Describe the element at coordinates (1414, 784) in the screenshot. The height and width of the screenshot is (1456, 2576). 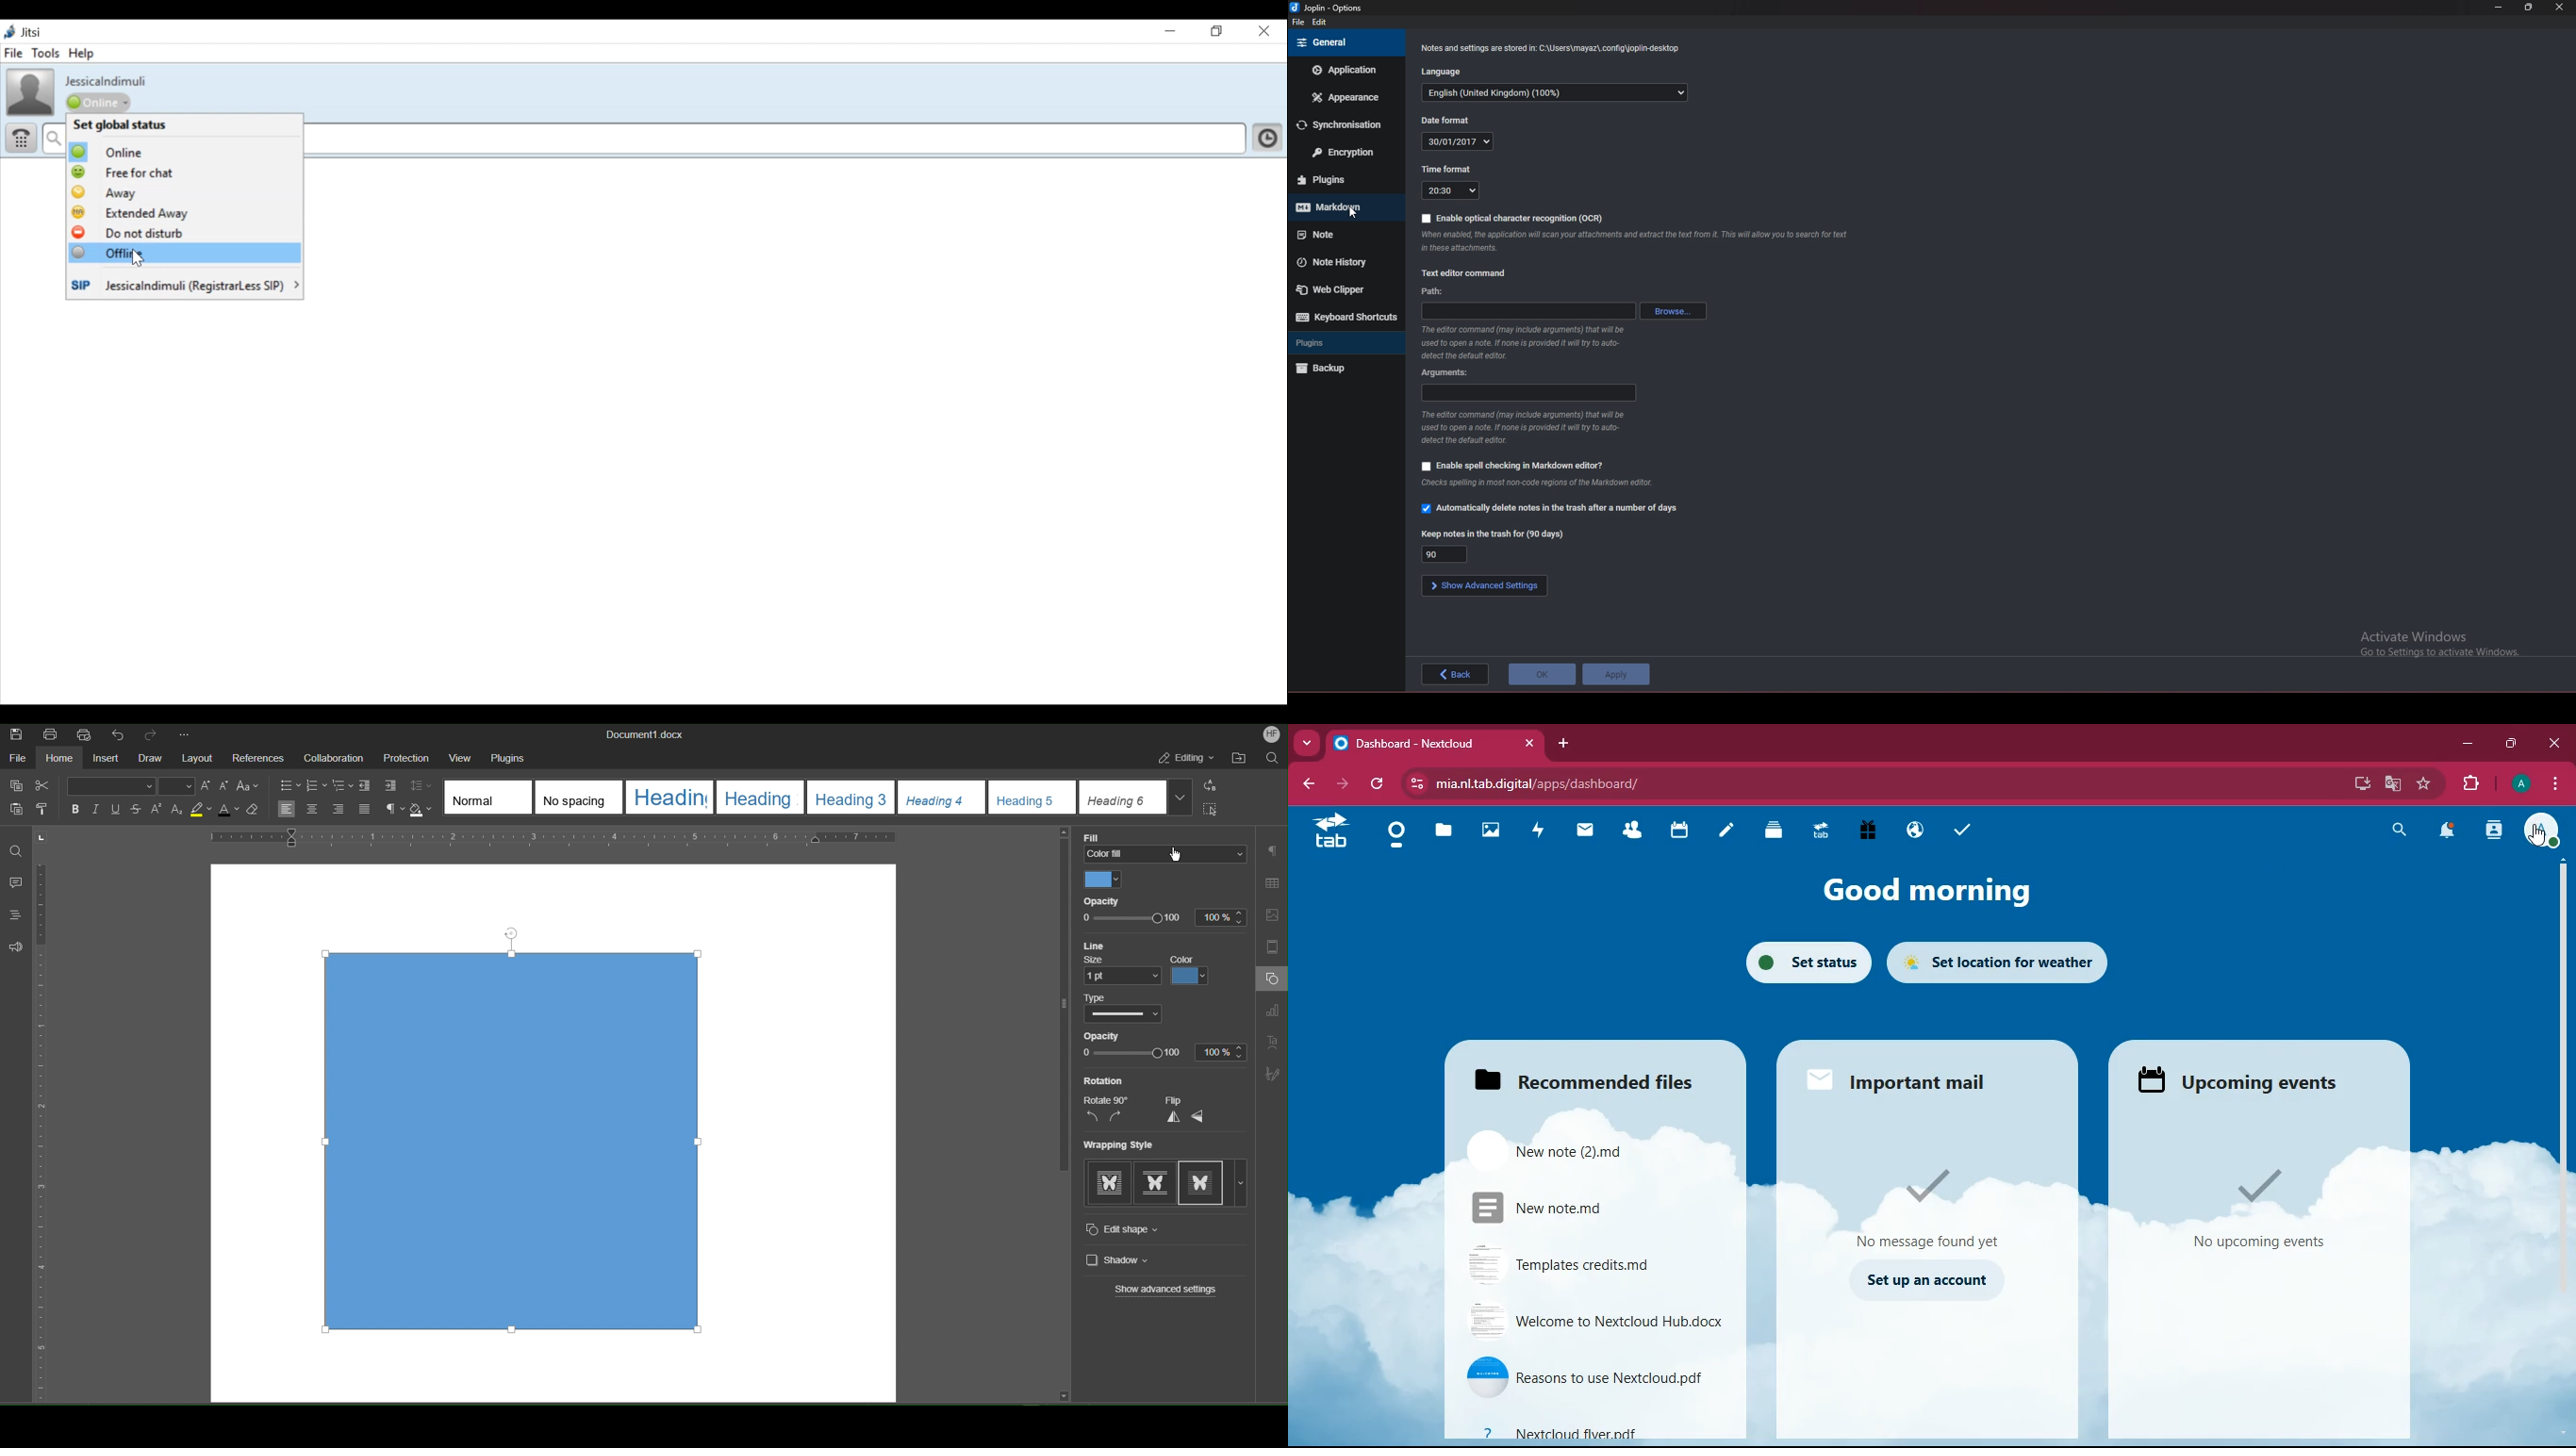
I see `view site information` at that location.